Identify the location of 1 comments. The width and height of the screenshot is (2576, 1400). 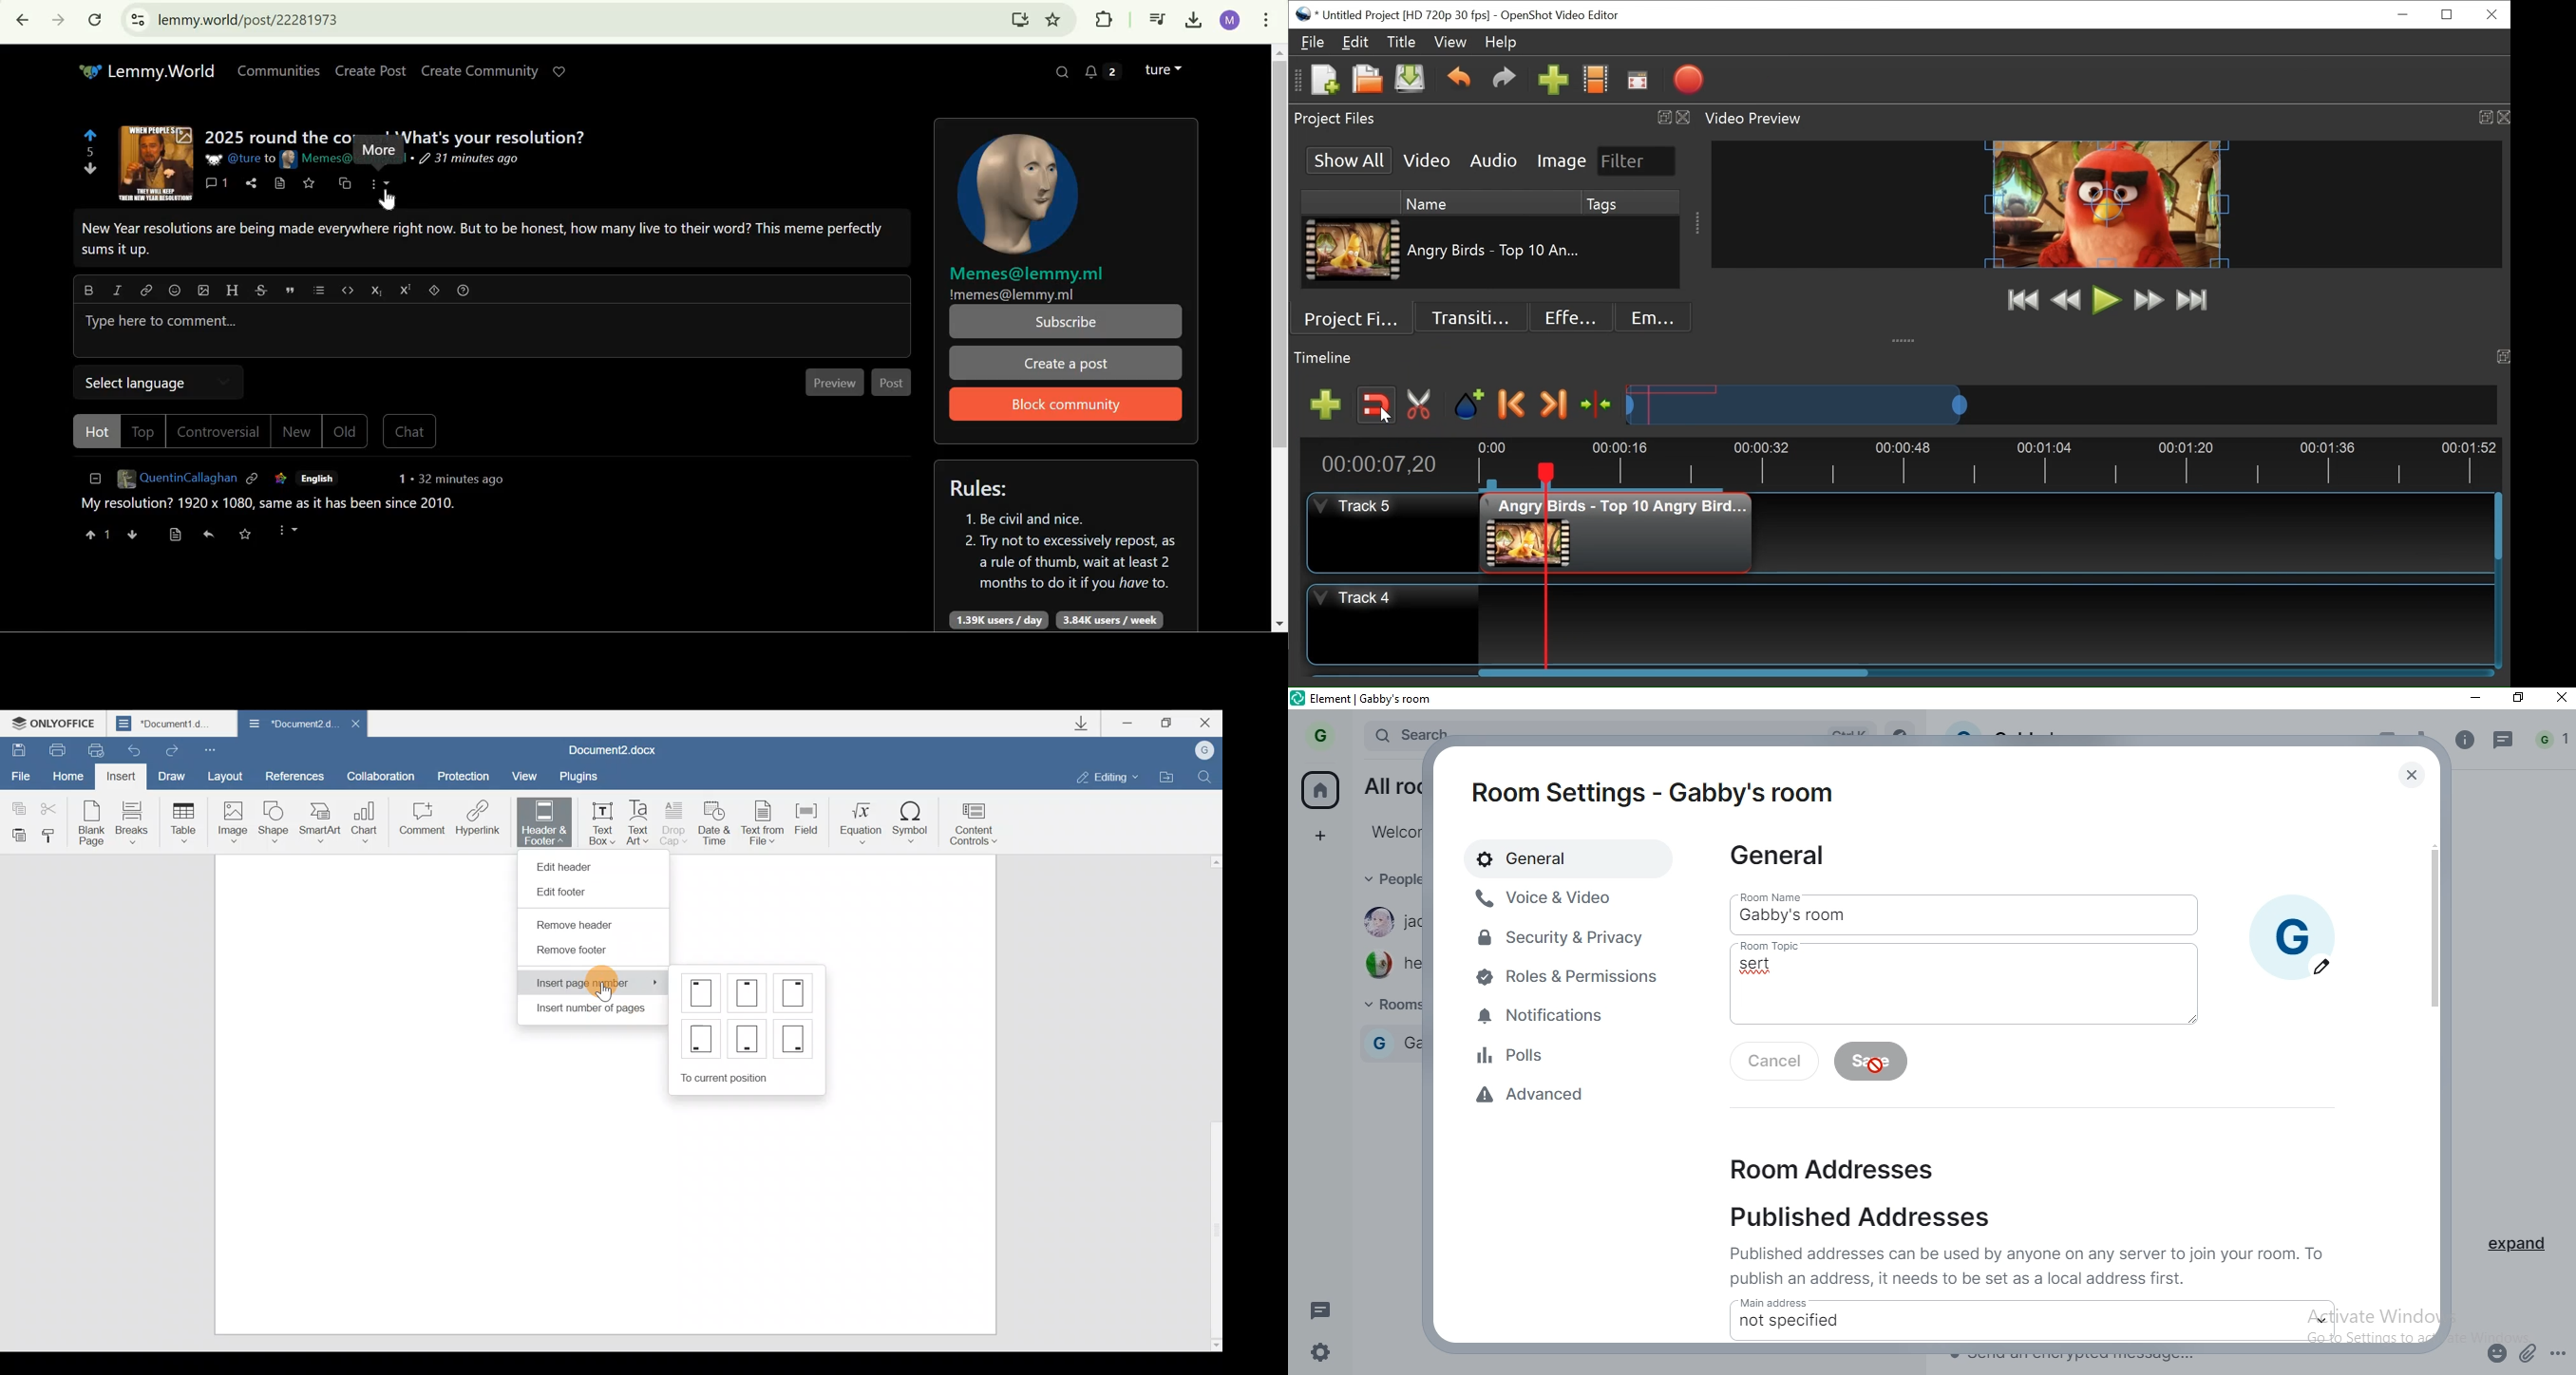
(218, 184).